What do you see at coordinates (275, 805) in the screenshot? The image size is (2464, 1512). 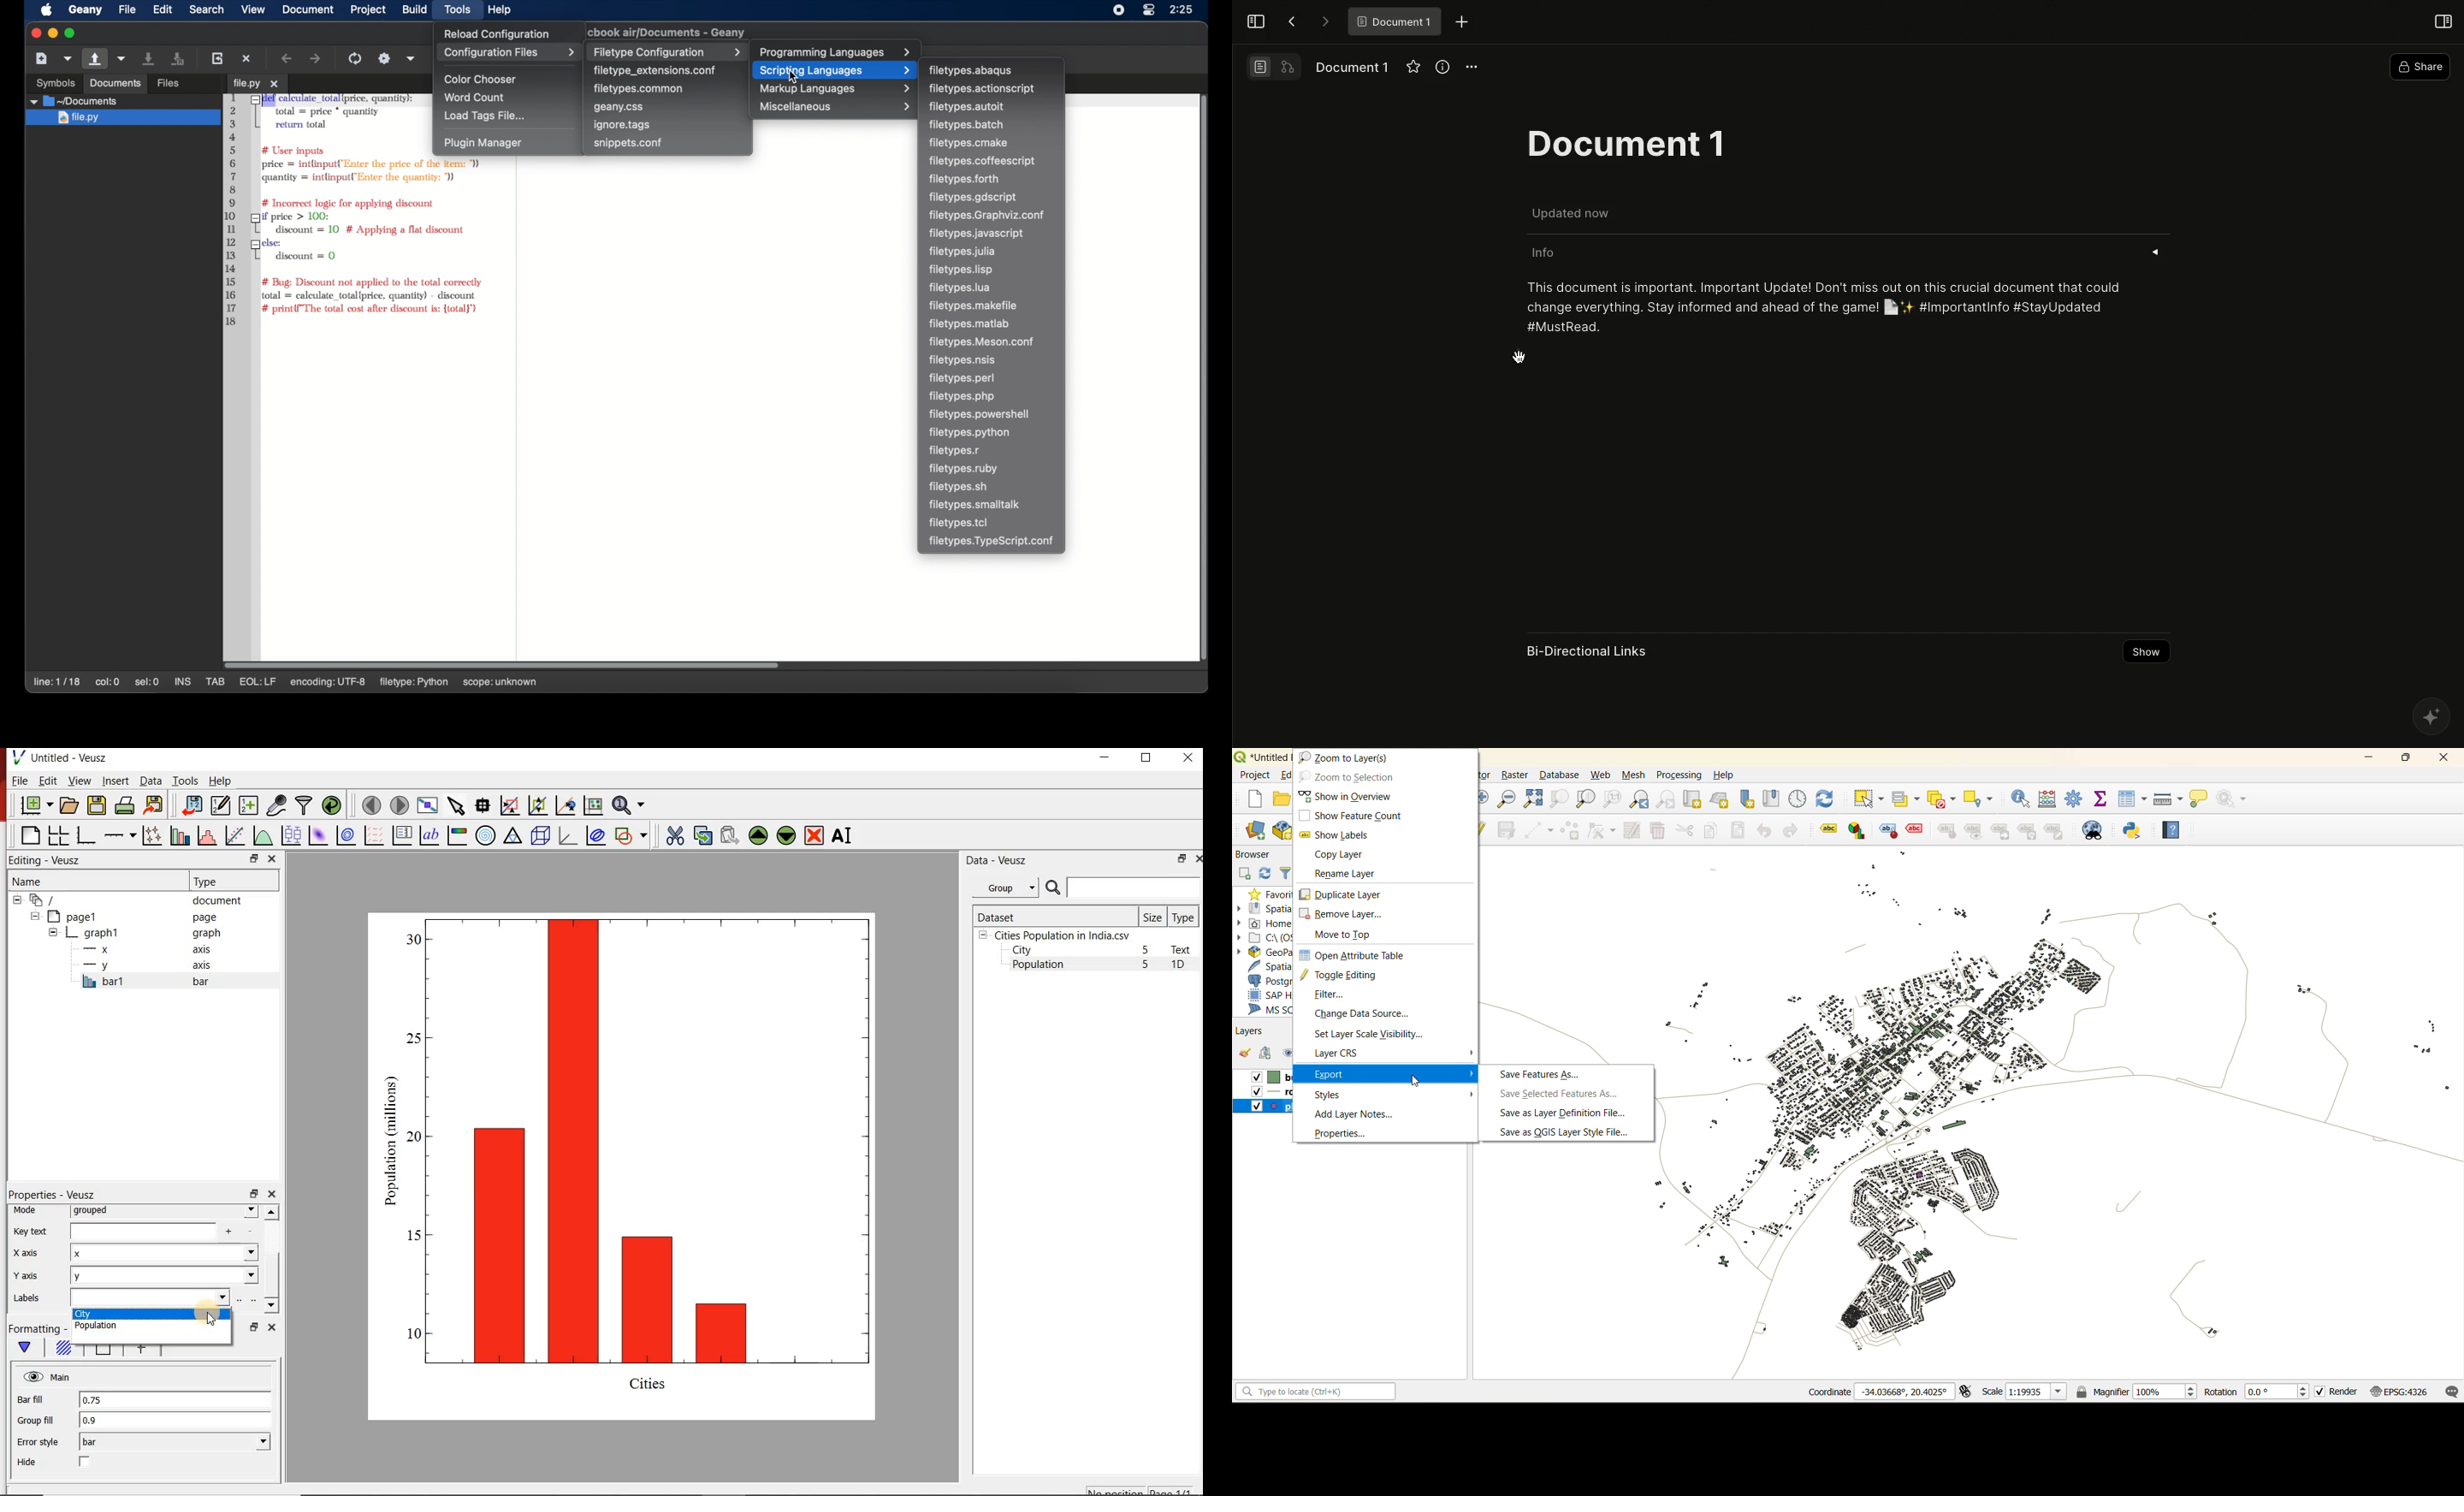 I see `capture remote data` at bounding box center [275, 805].